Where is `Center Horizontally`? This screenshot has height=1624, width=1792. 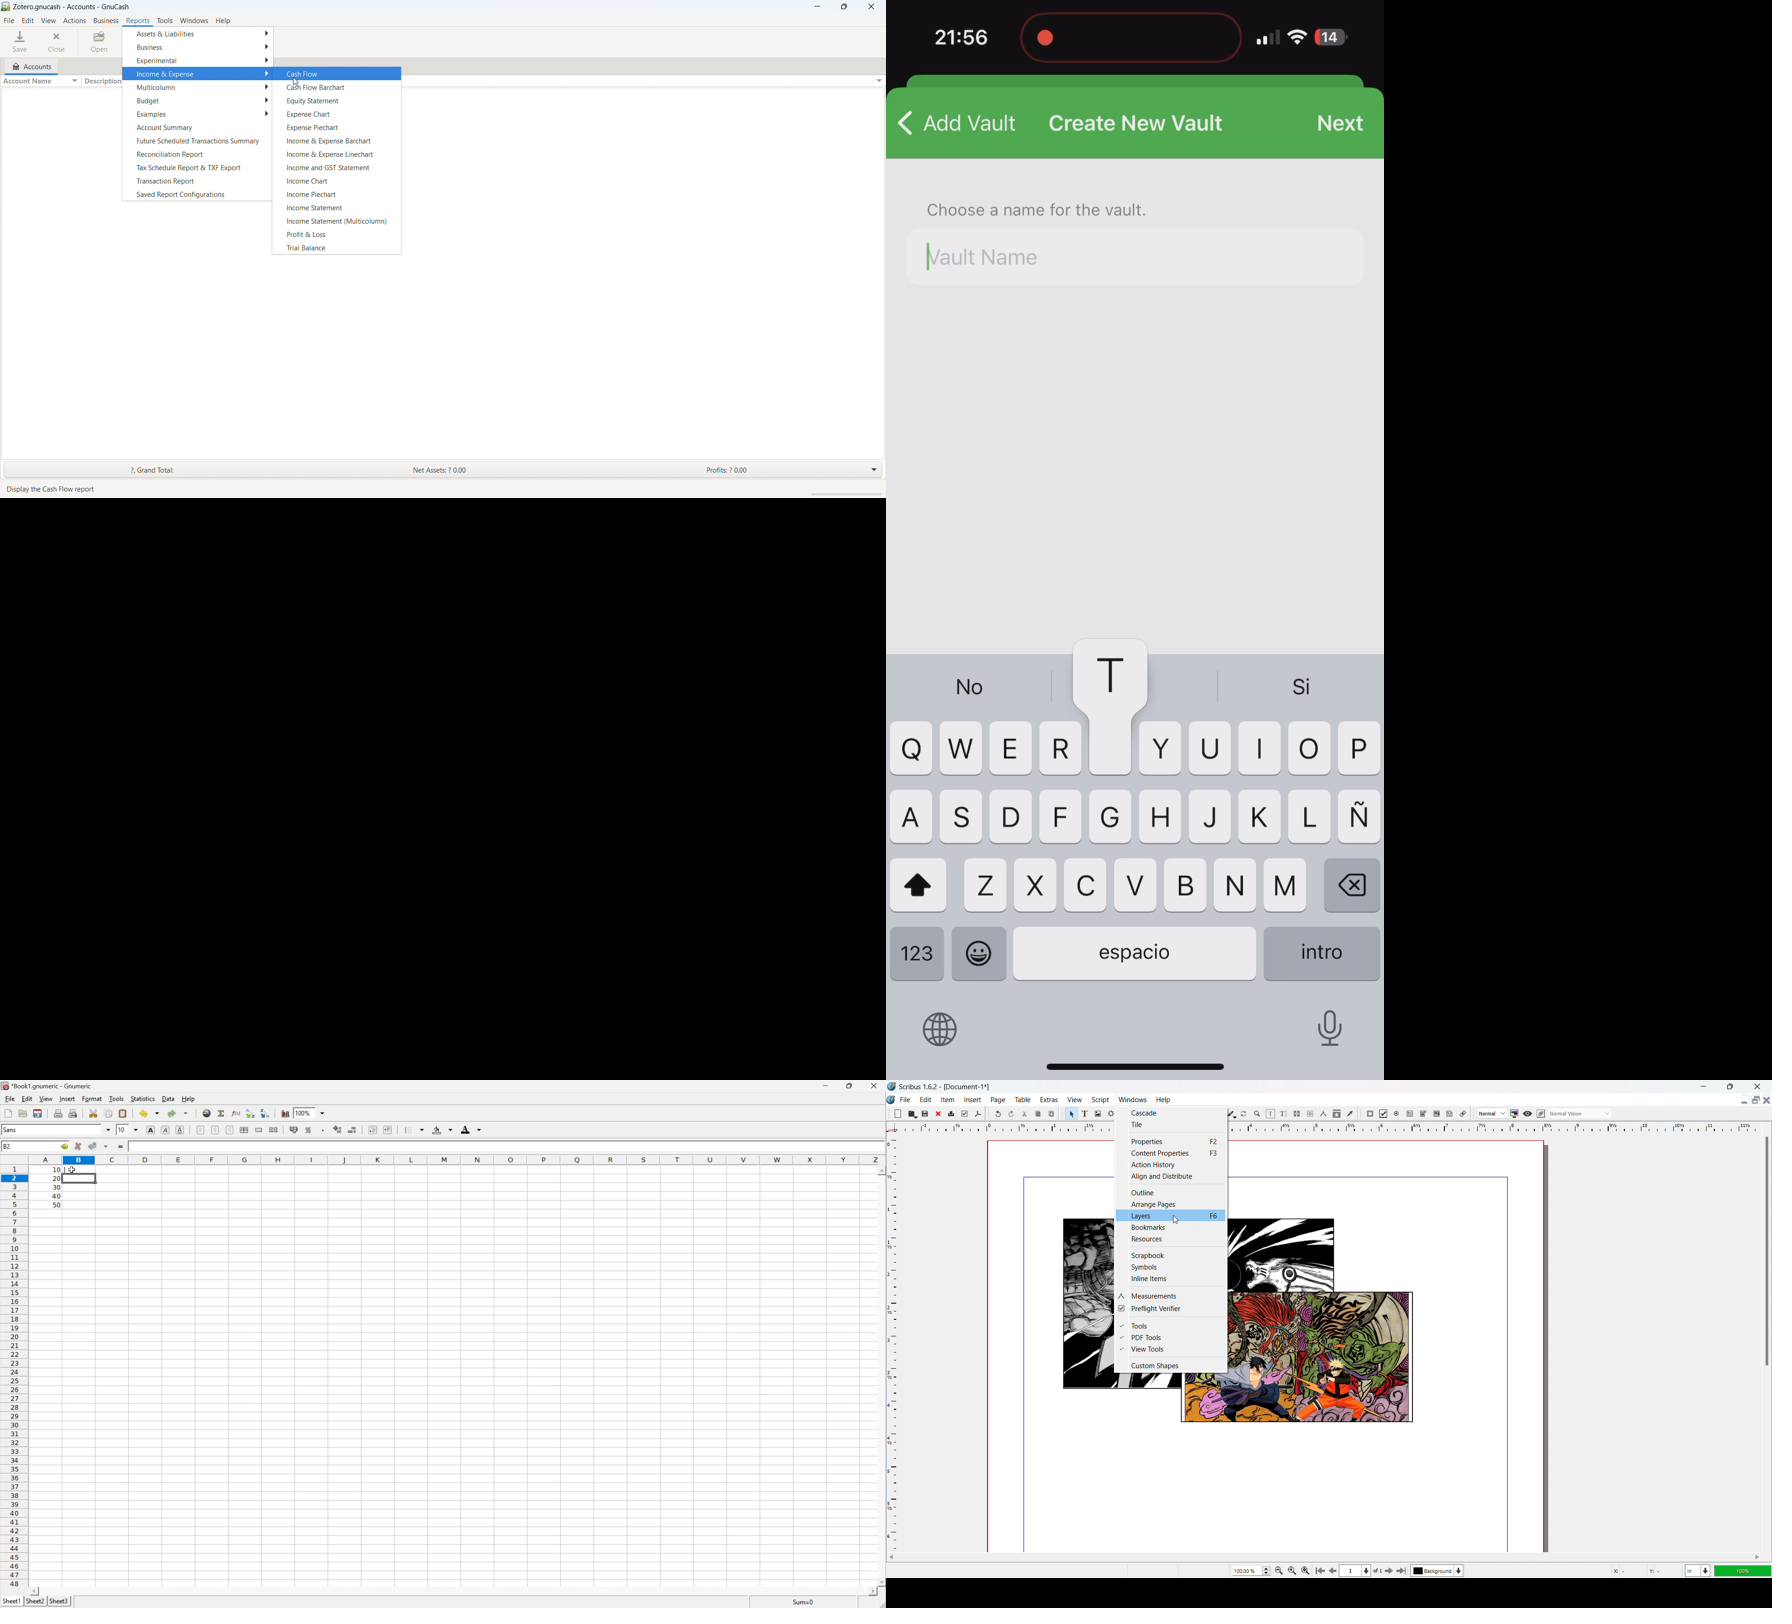
Center Horizontally is located at coordinates (216, 1129).